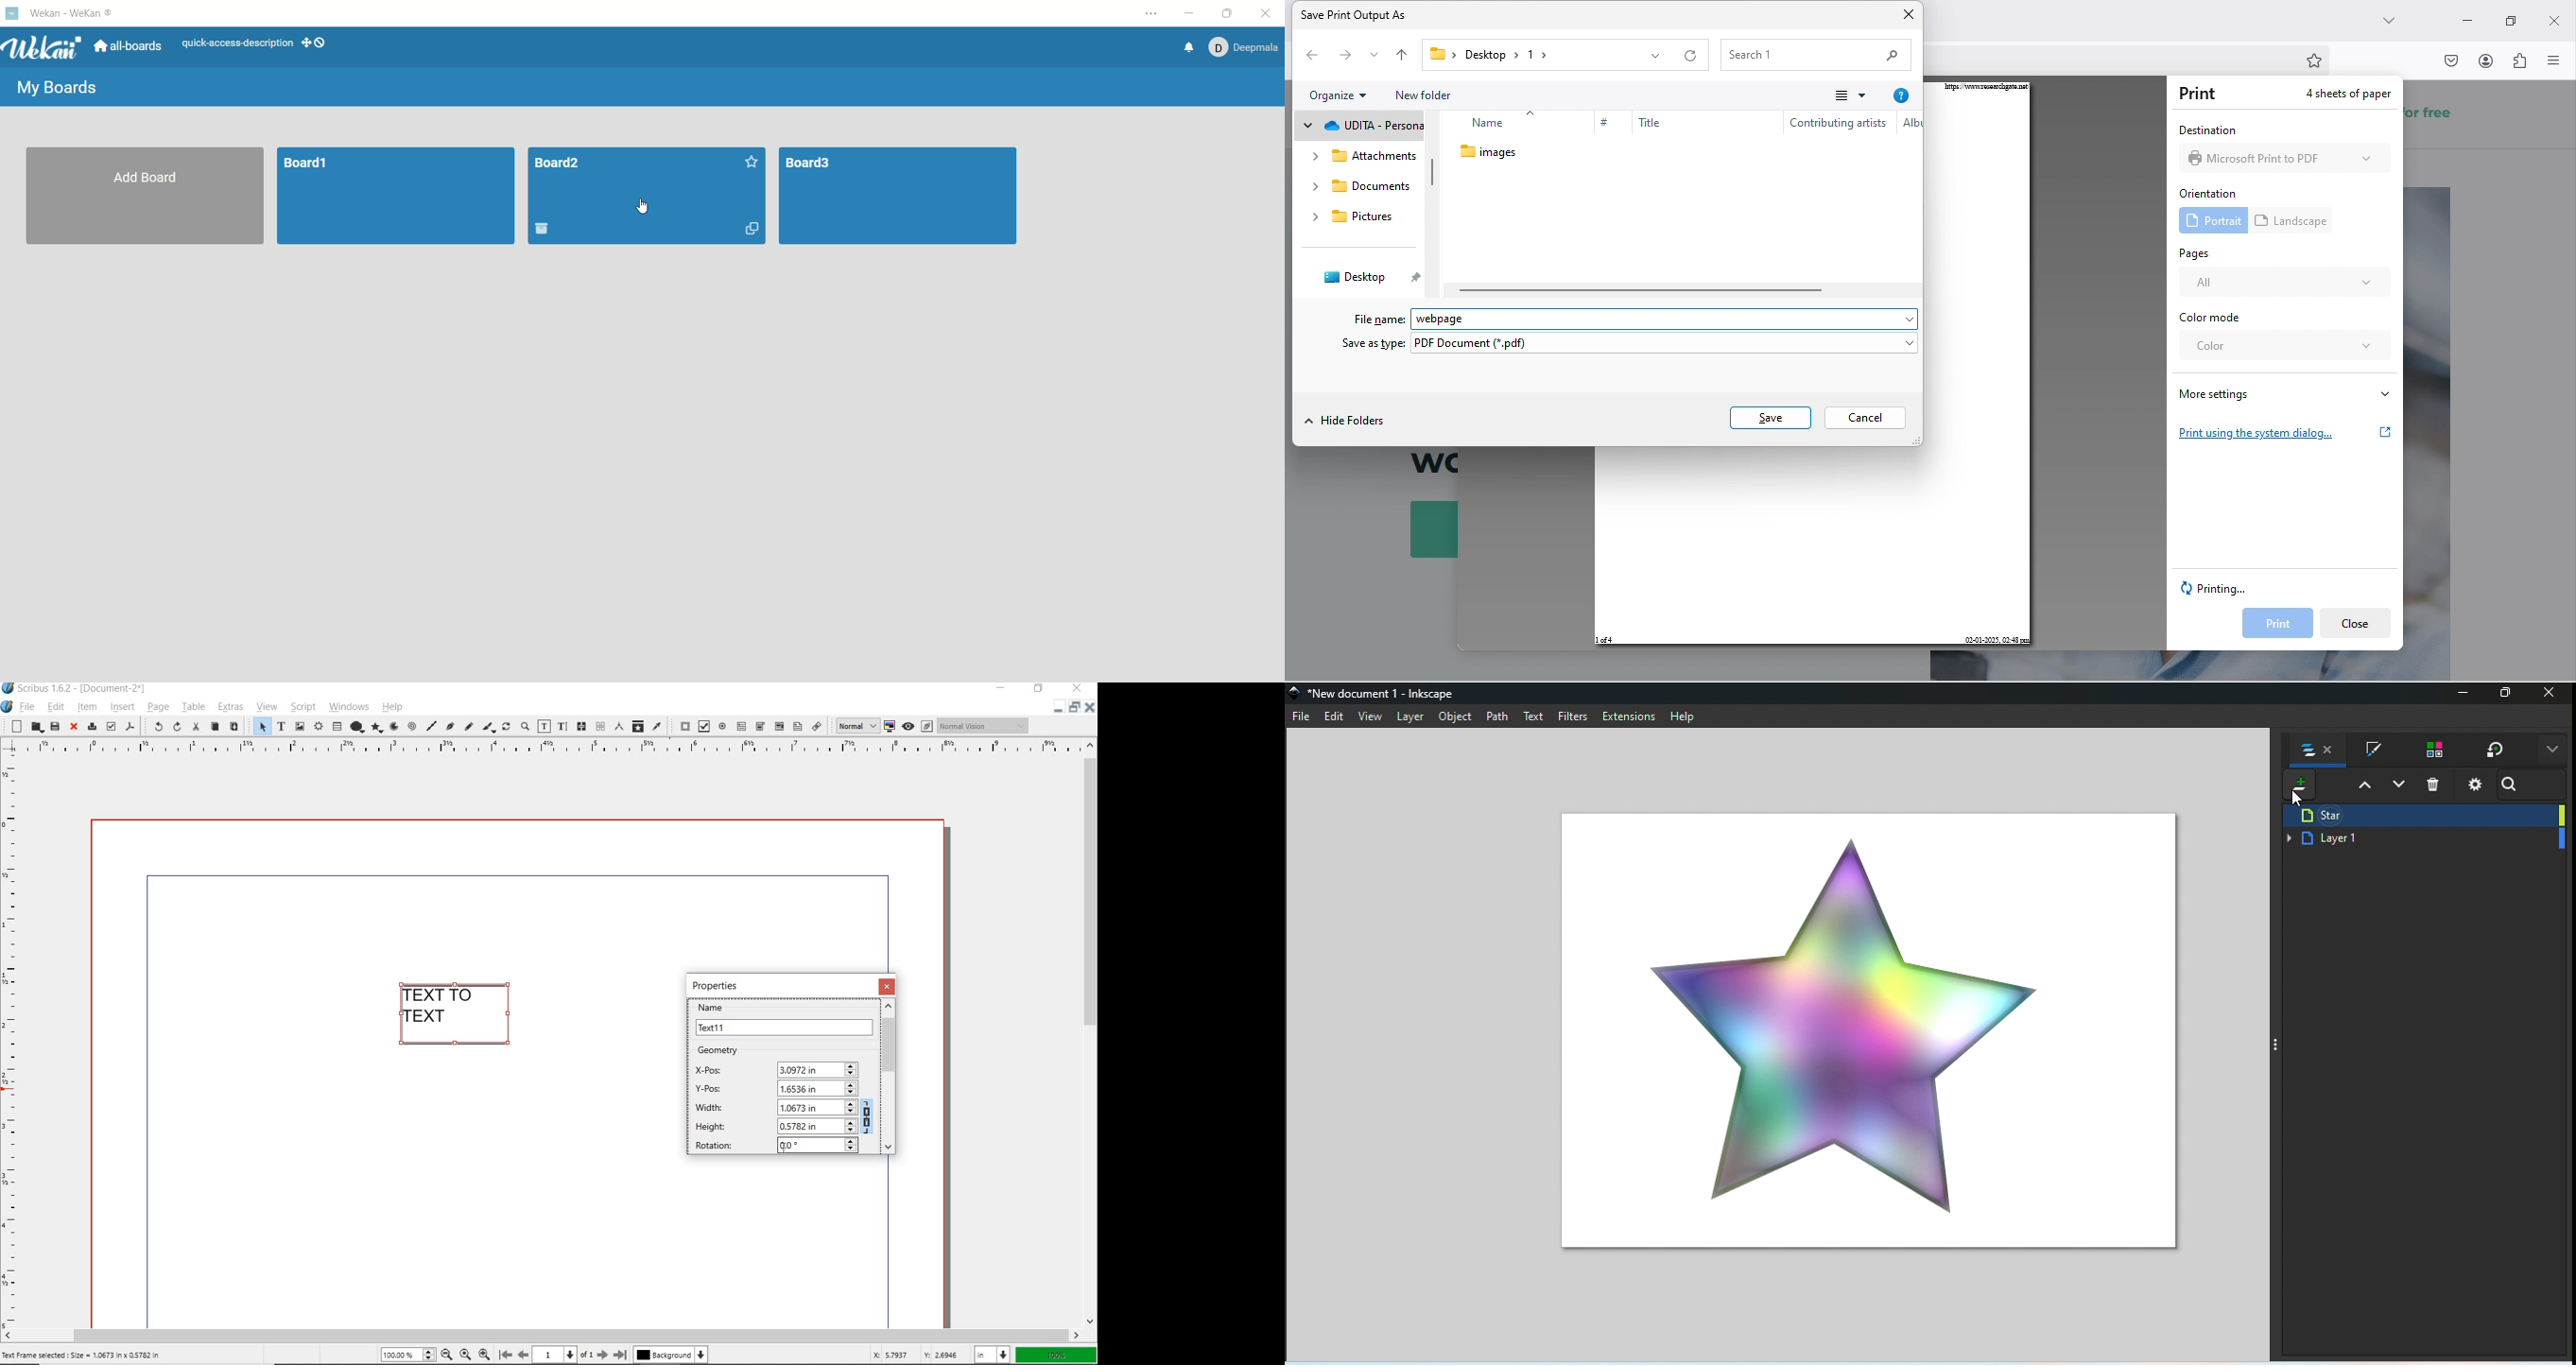  I want to click on Bezier curve, so click(450, 726).